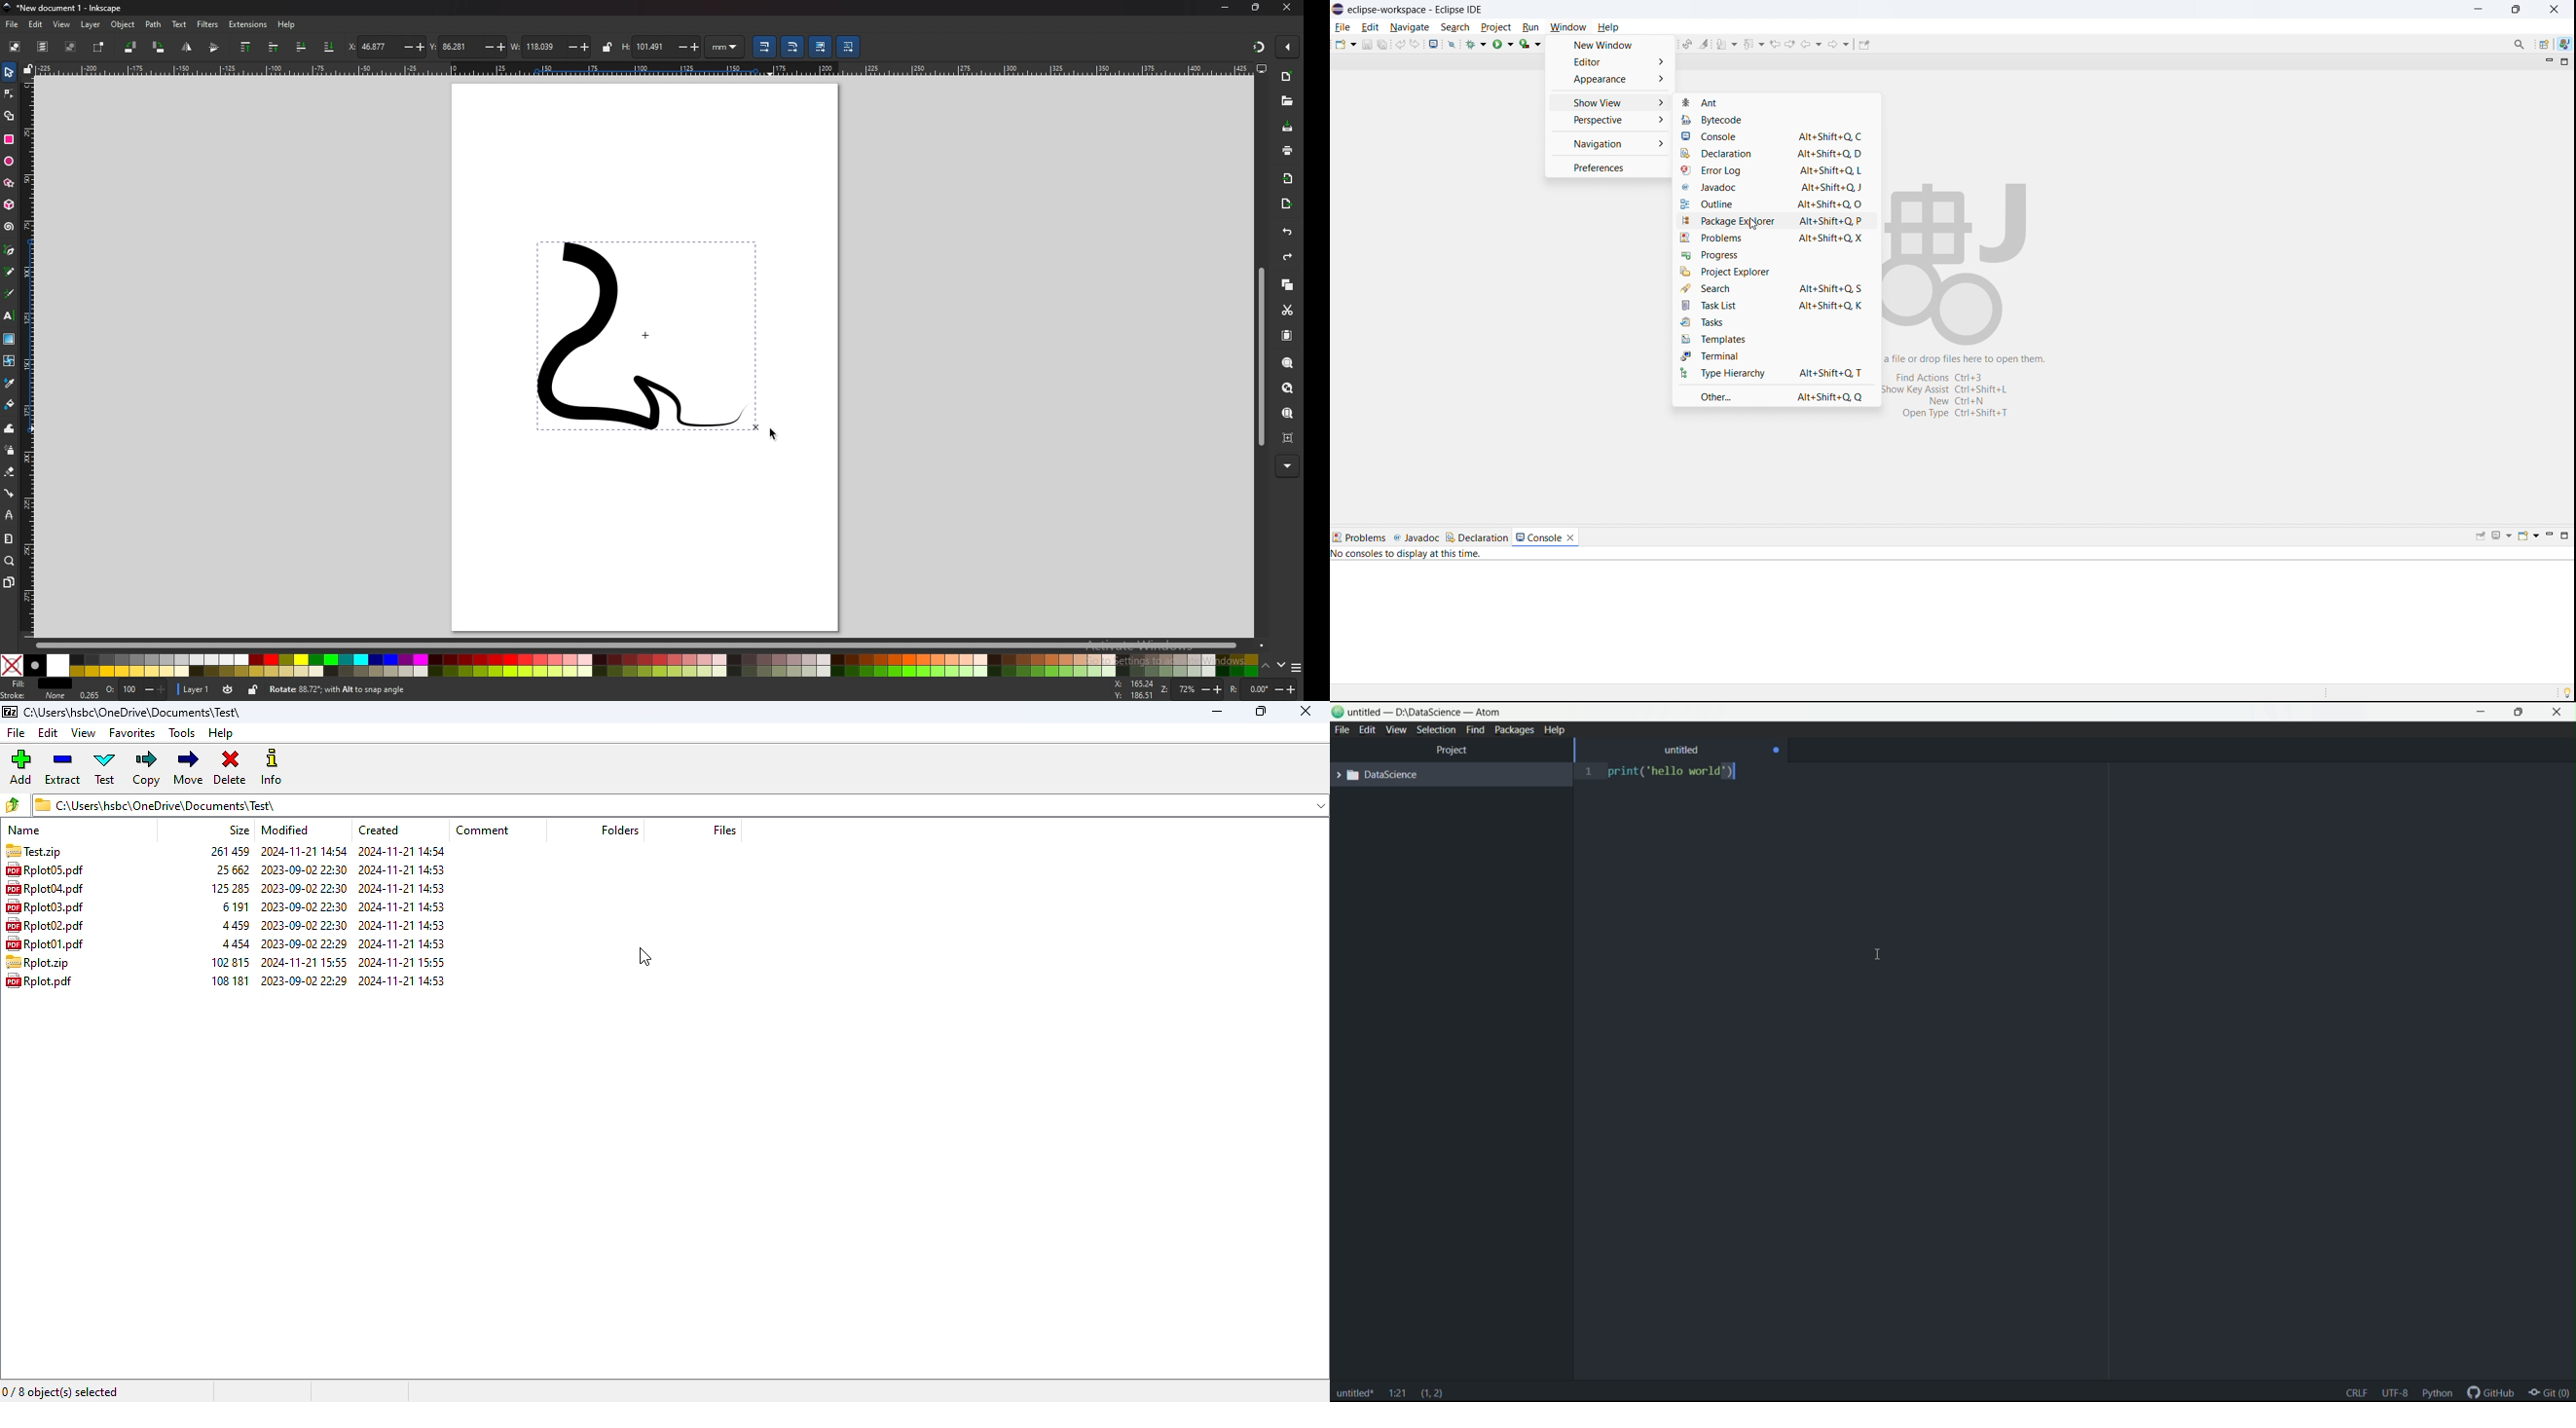  I want to click on rectangle, so click(9, 139).